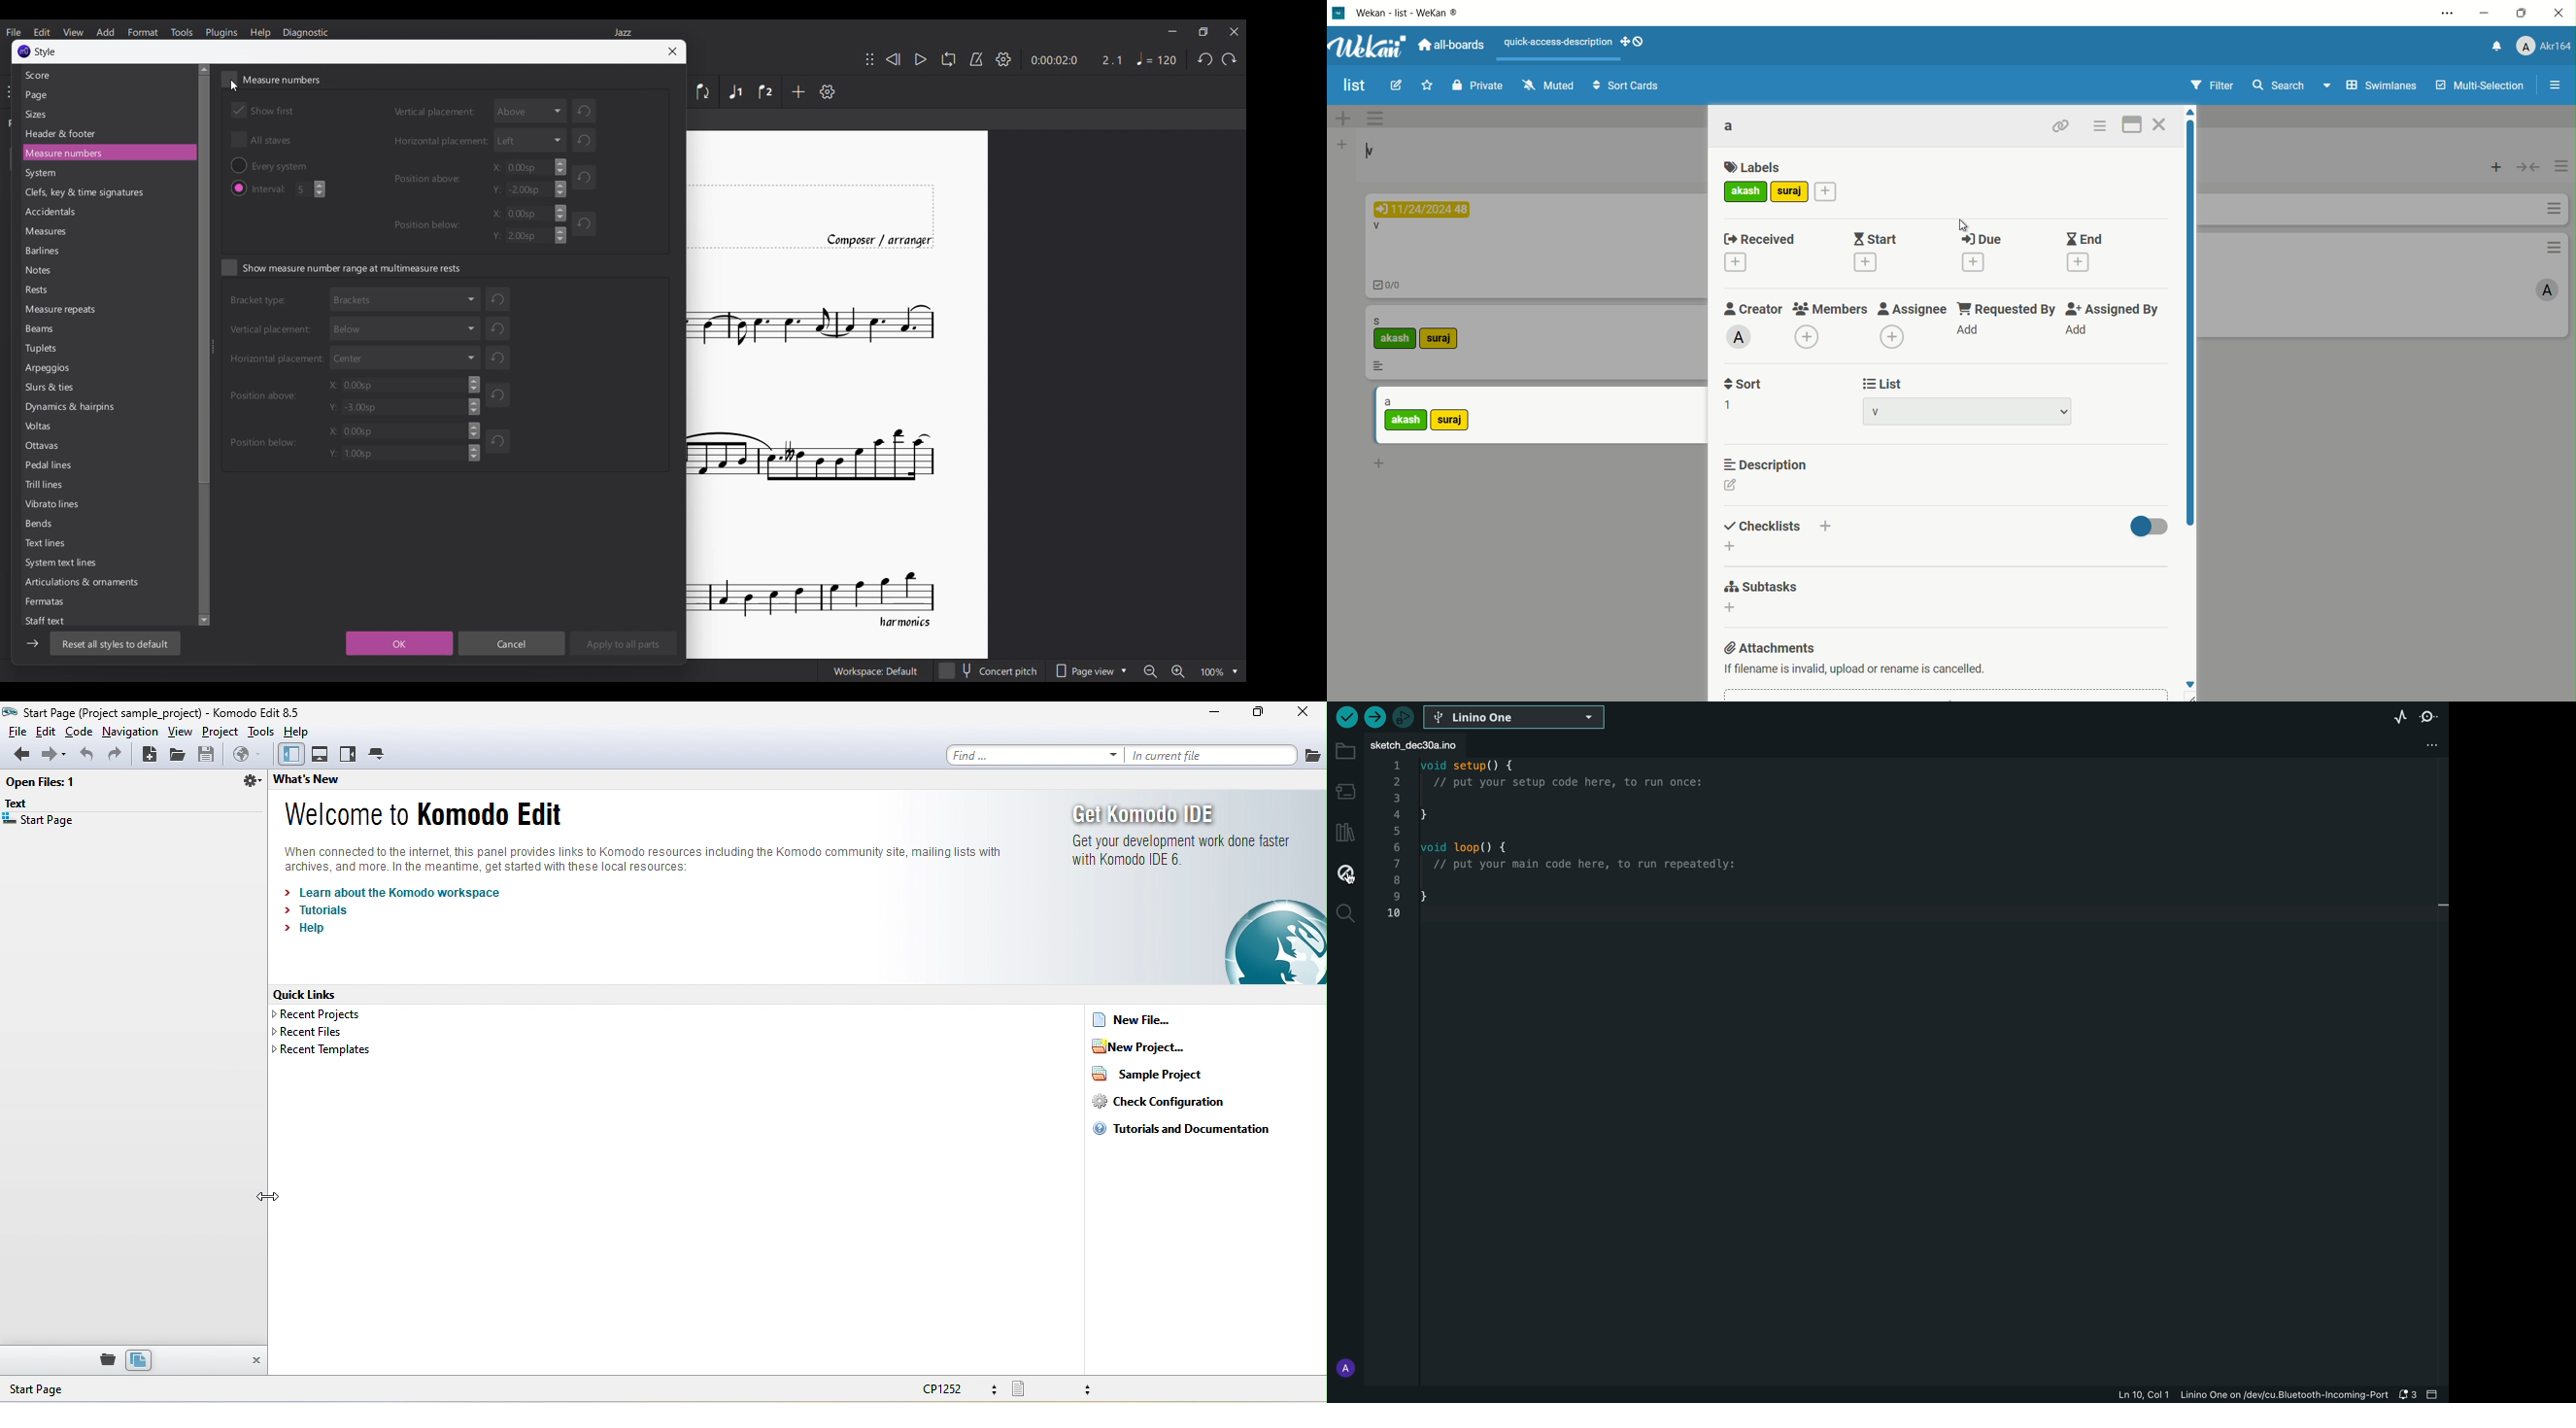 The width and height of the screenshot is (2576, 1428). I want to click on verify, so click(1344, 717).